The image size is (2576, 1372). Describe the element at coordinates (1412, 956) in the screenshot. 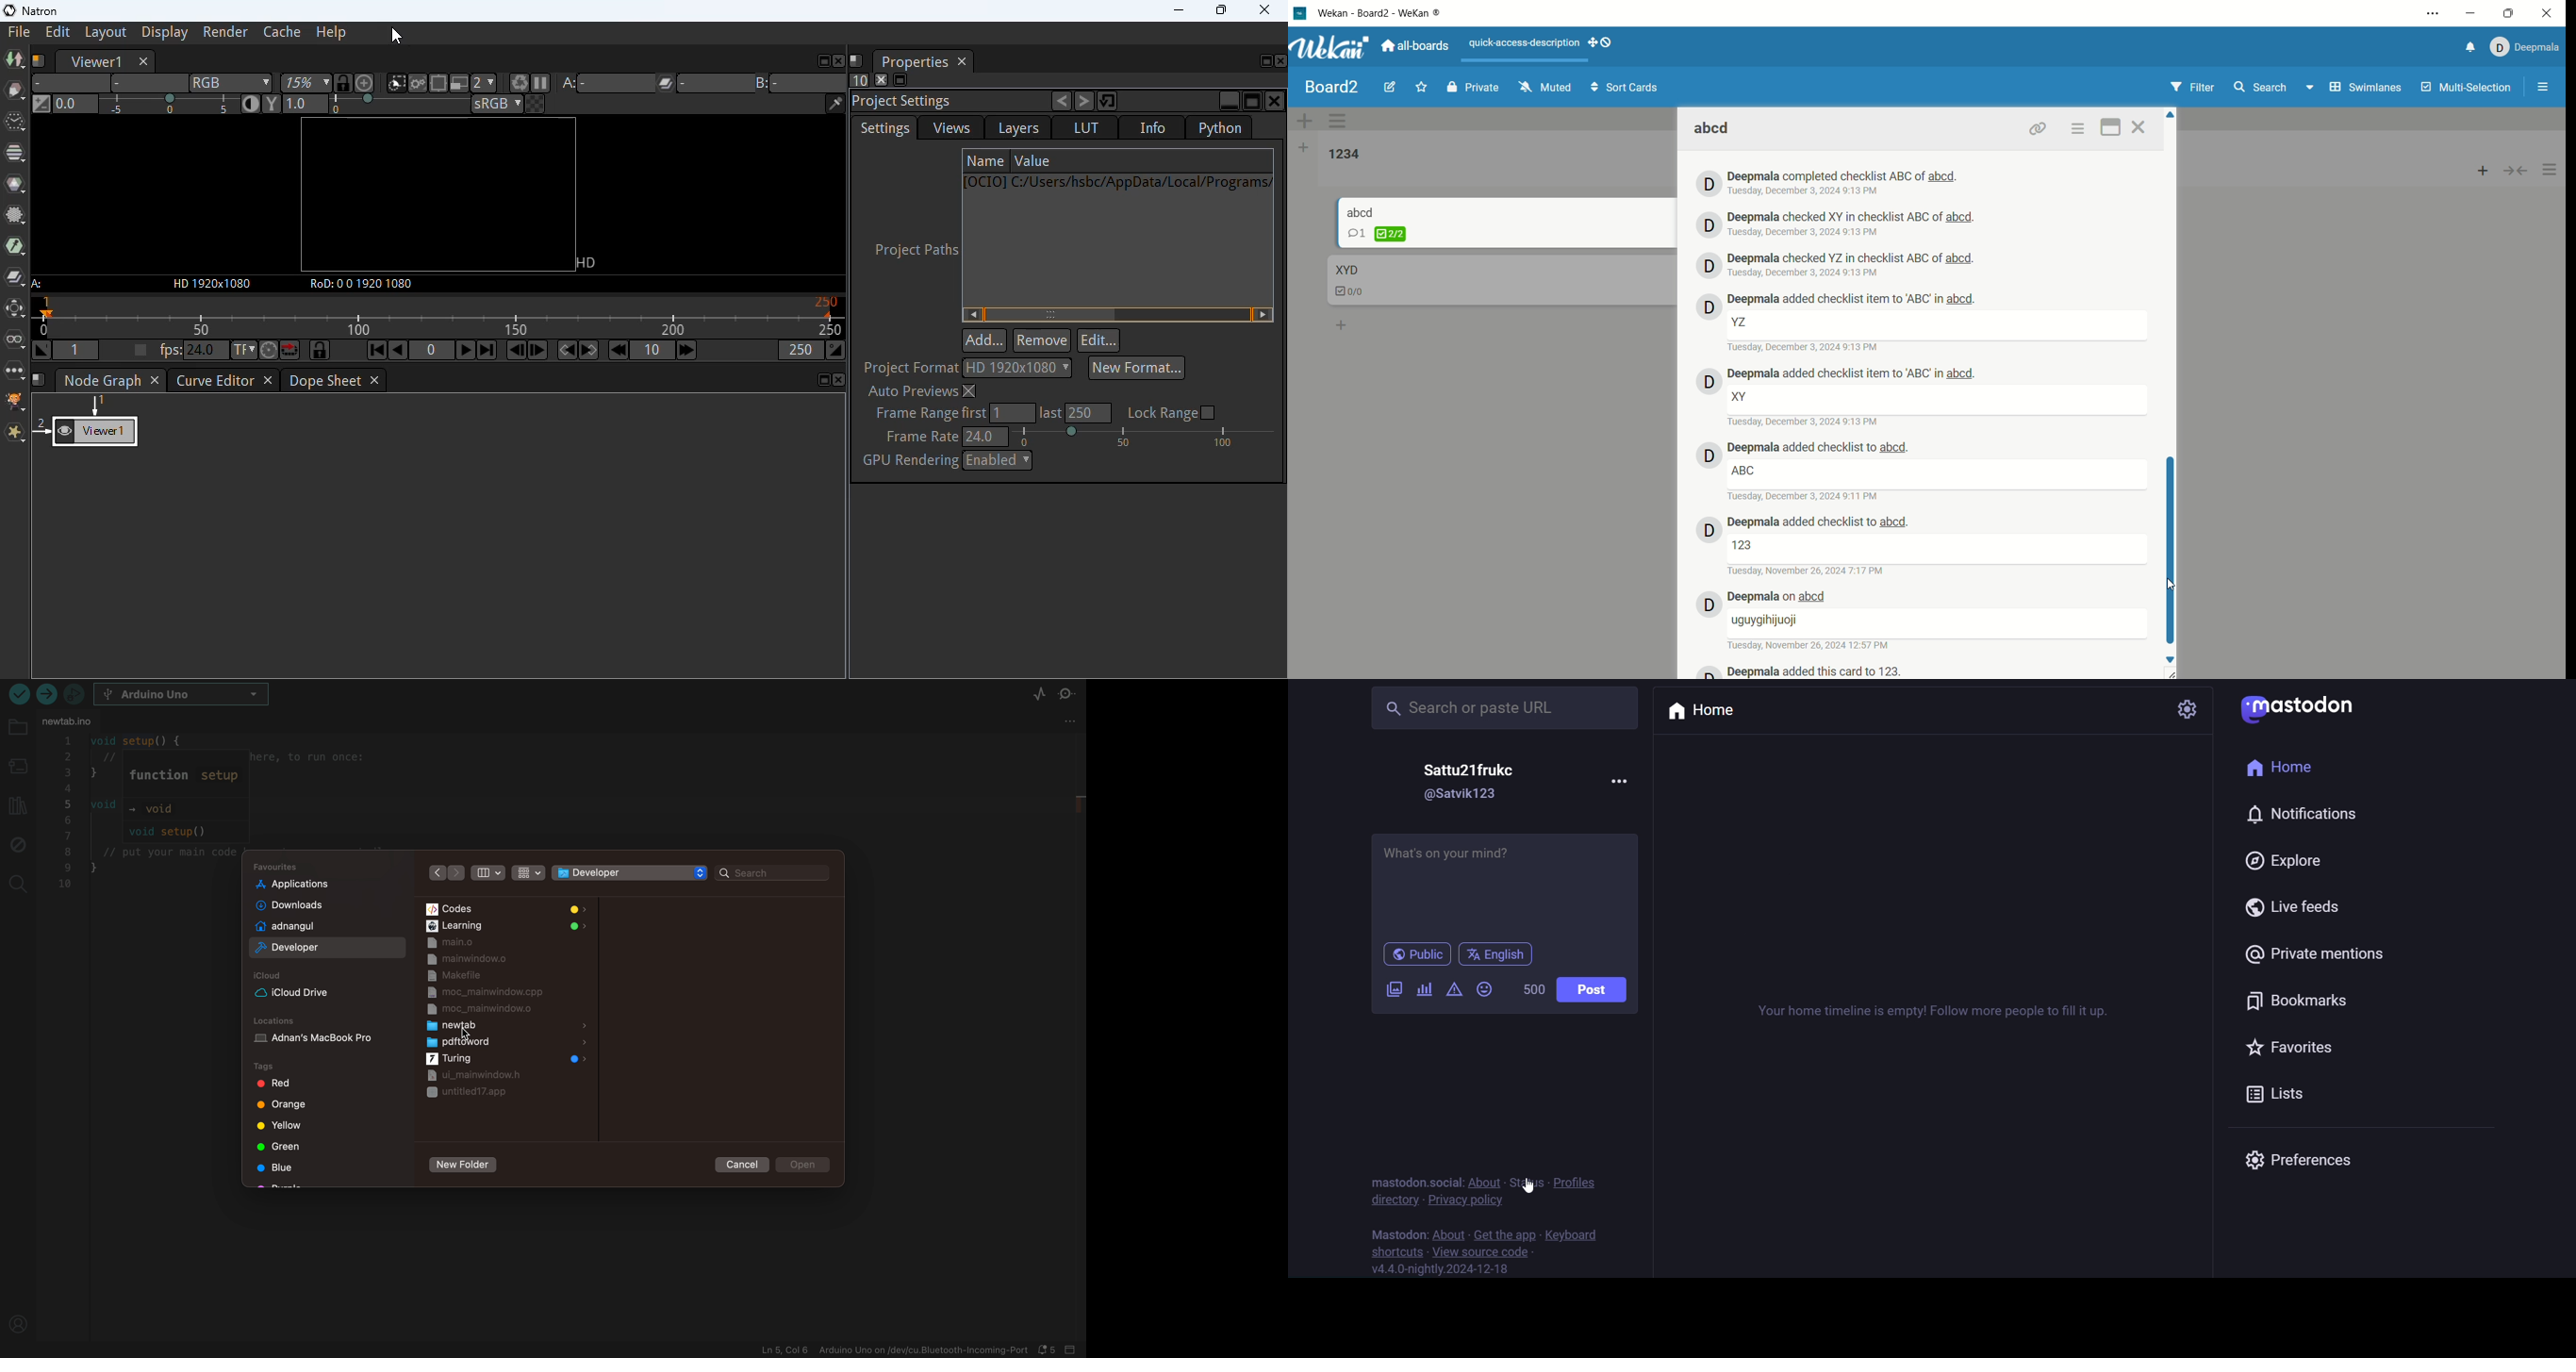

I see `public` at that location.